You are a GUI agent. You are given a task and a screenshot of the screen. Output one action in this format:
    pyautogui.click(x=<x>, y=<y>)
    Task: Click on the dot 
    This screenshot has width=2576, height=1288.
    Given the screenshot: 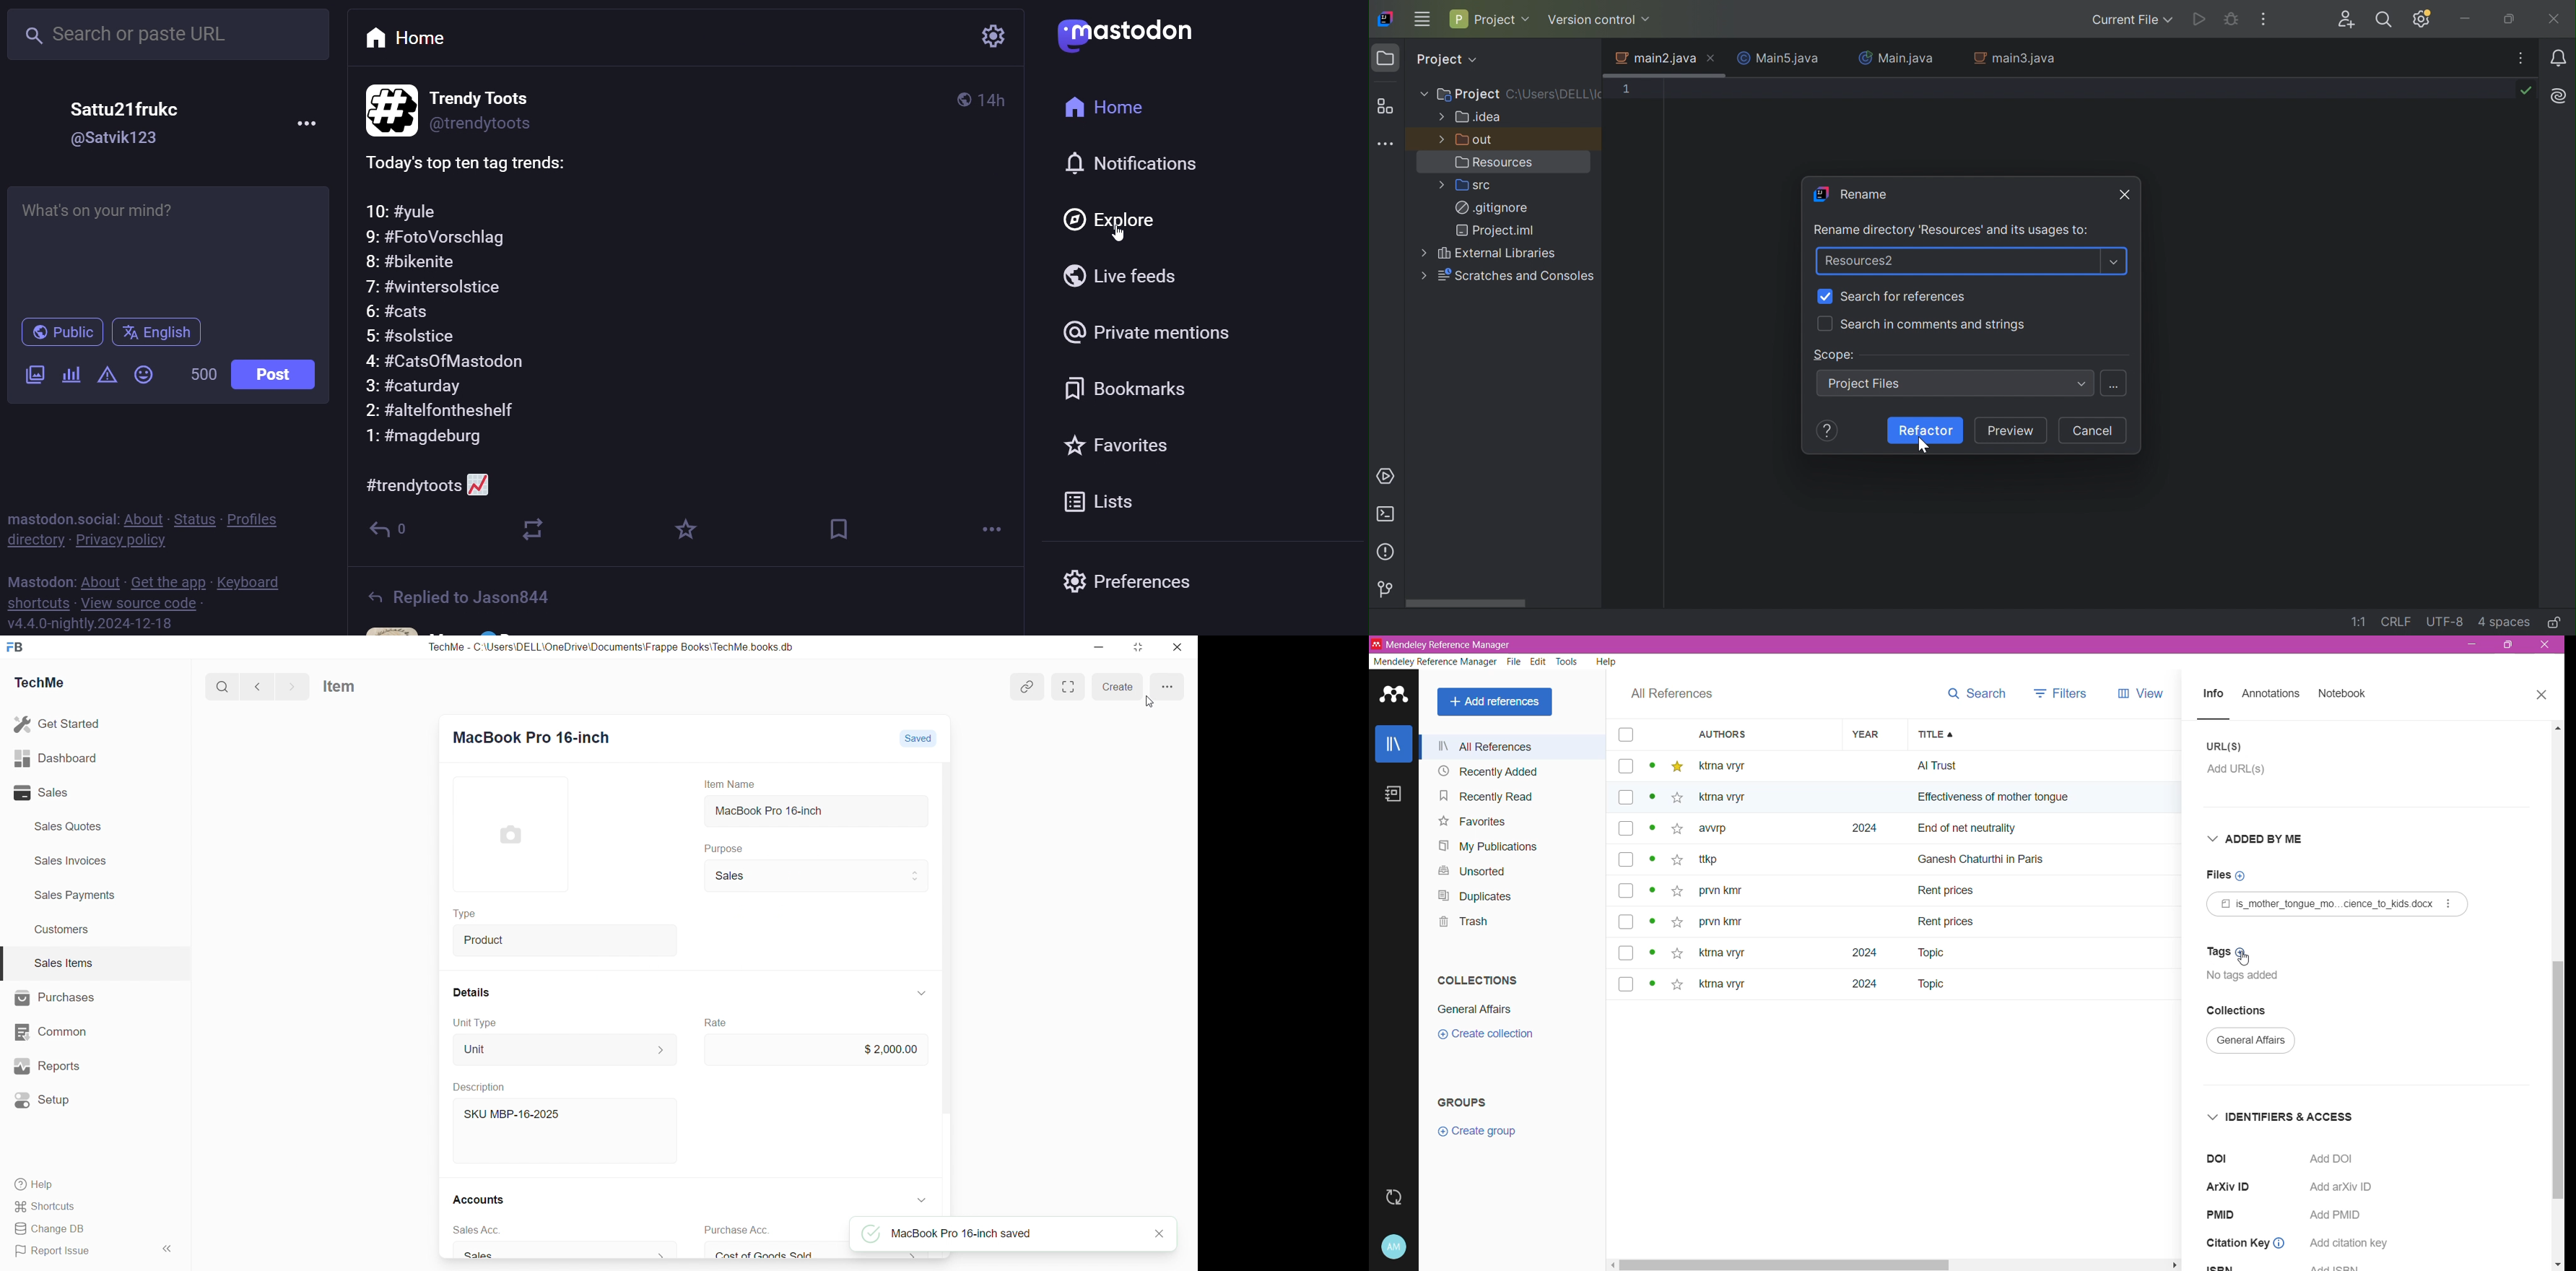 What is the action you would take?
    pyautogui.click(x=1651, y=768)
    